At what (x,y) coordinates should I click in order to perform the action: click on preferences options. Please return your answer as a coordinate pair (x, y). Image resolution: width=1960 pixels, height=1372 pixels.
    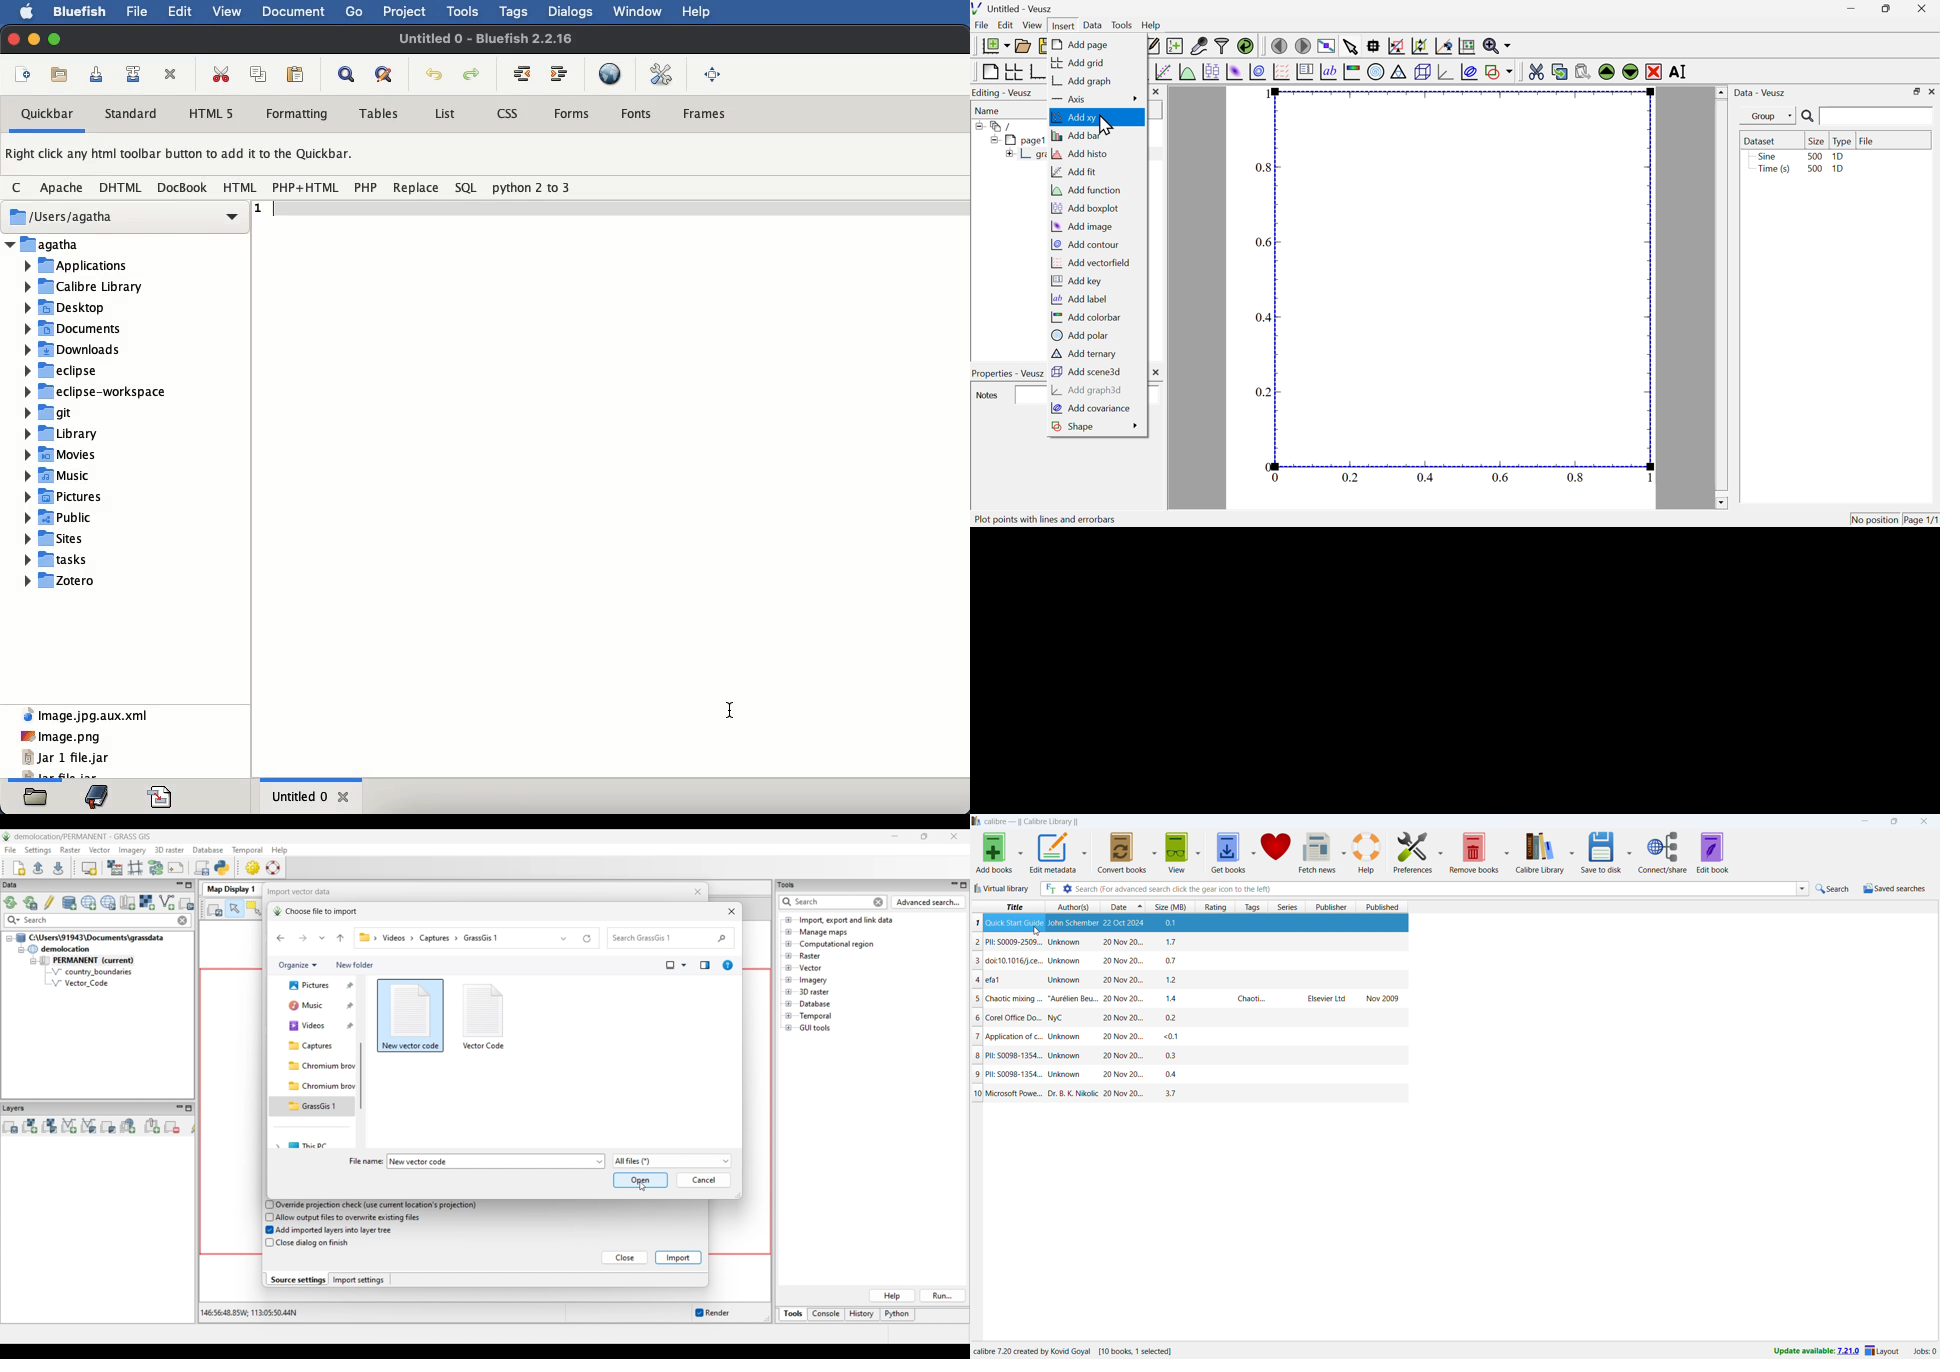
    Looking at the image, I should click on (1440, 851).